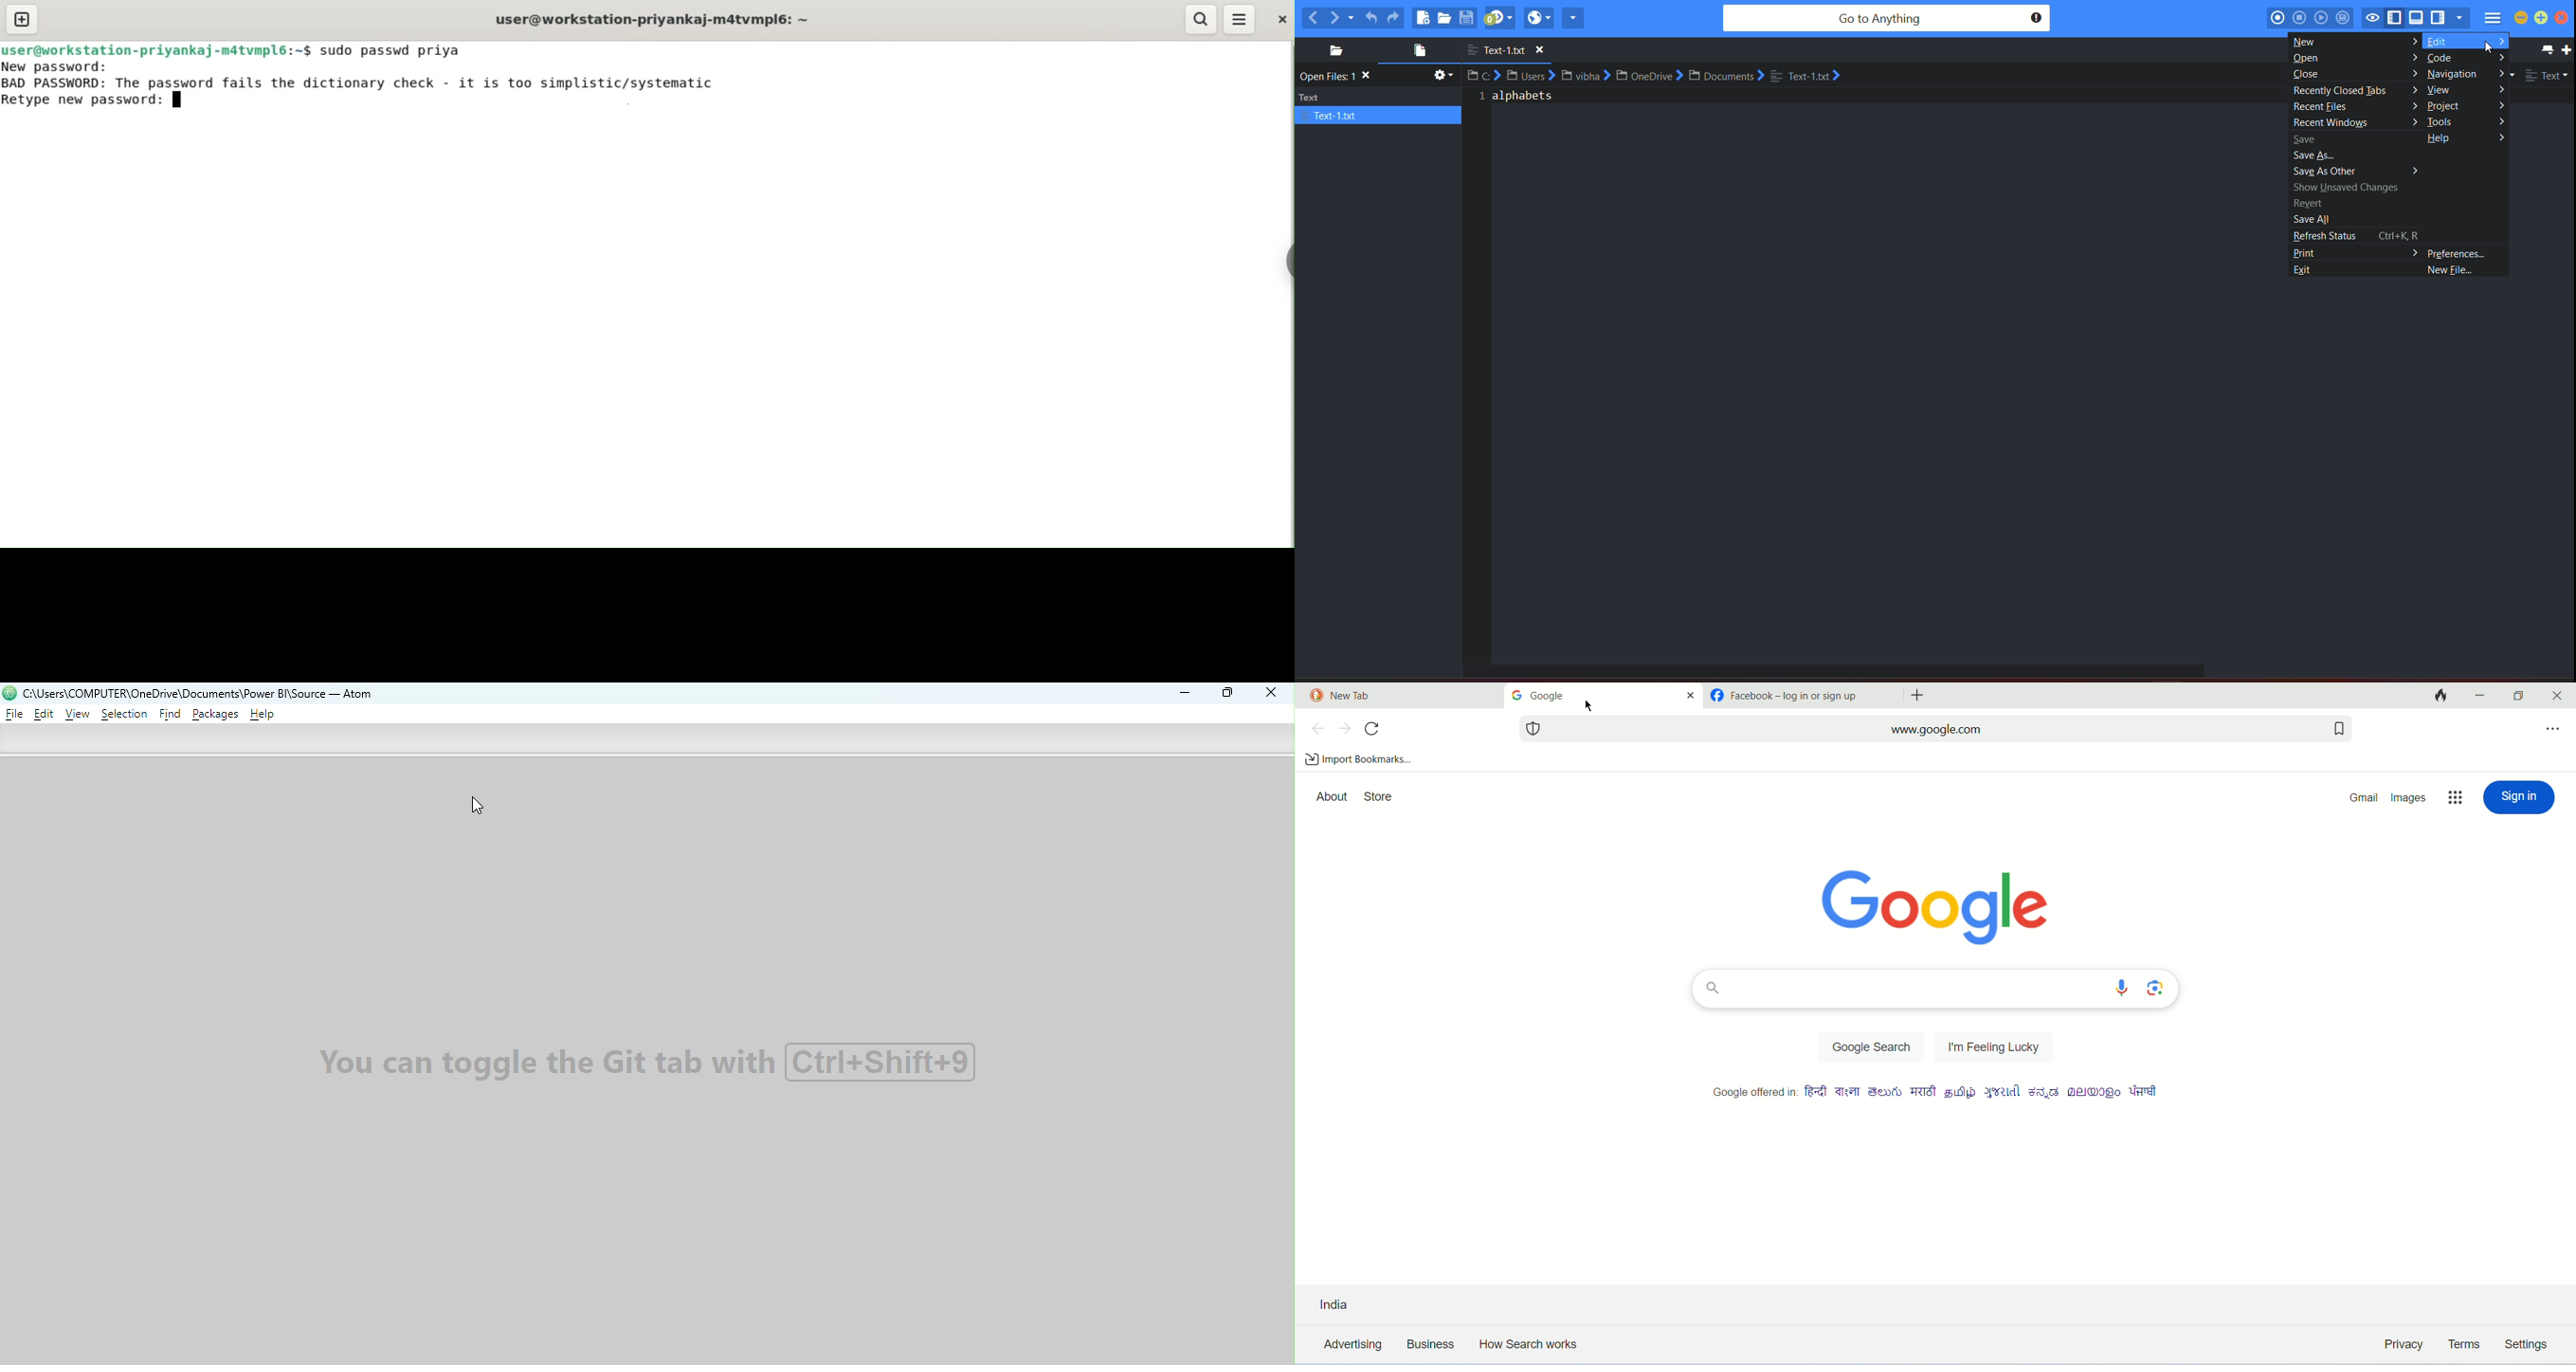  Describe the element at coordinates (651, 1062) in the screenshot. I see `Watermark` at that location.